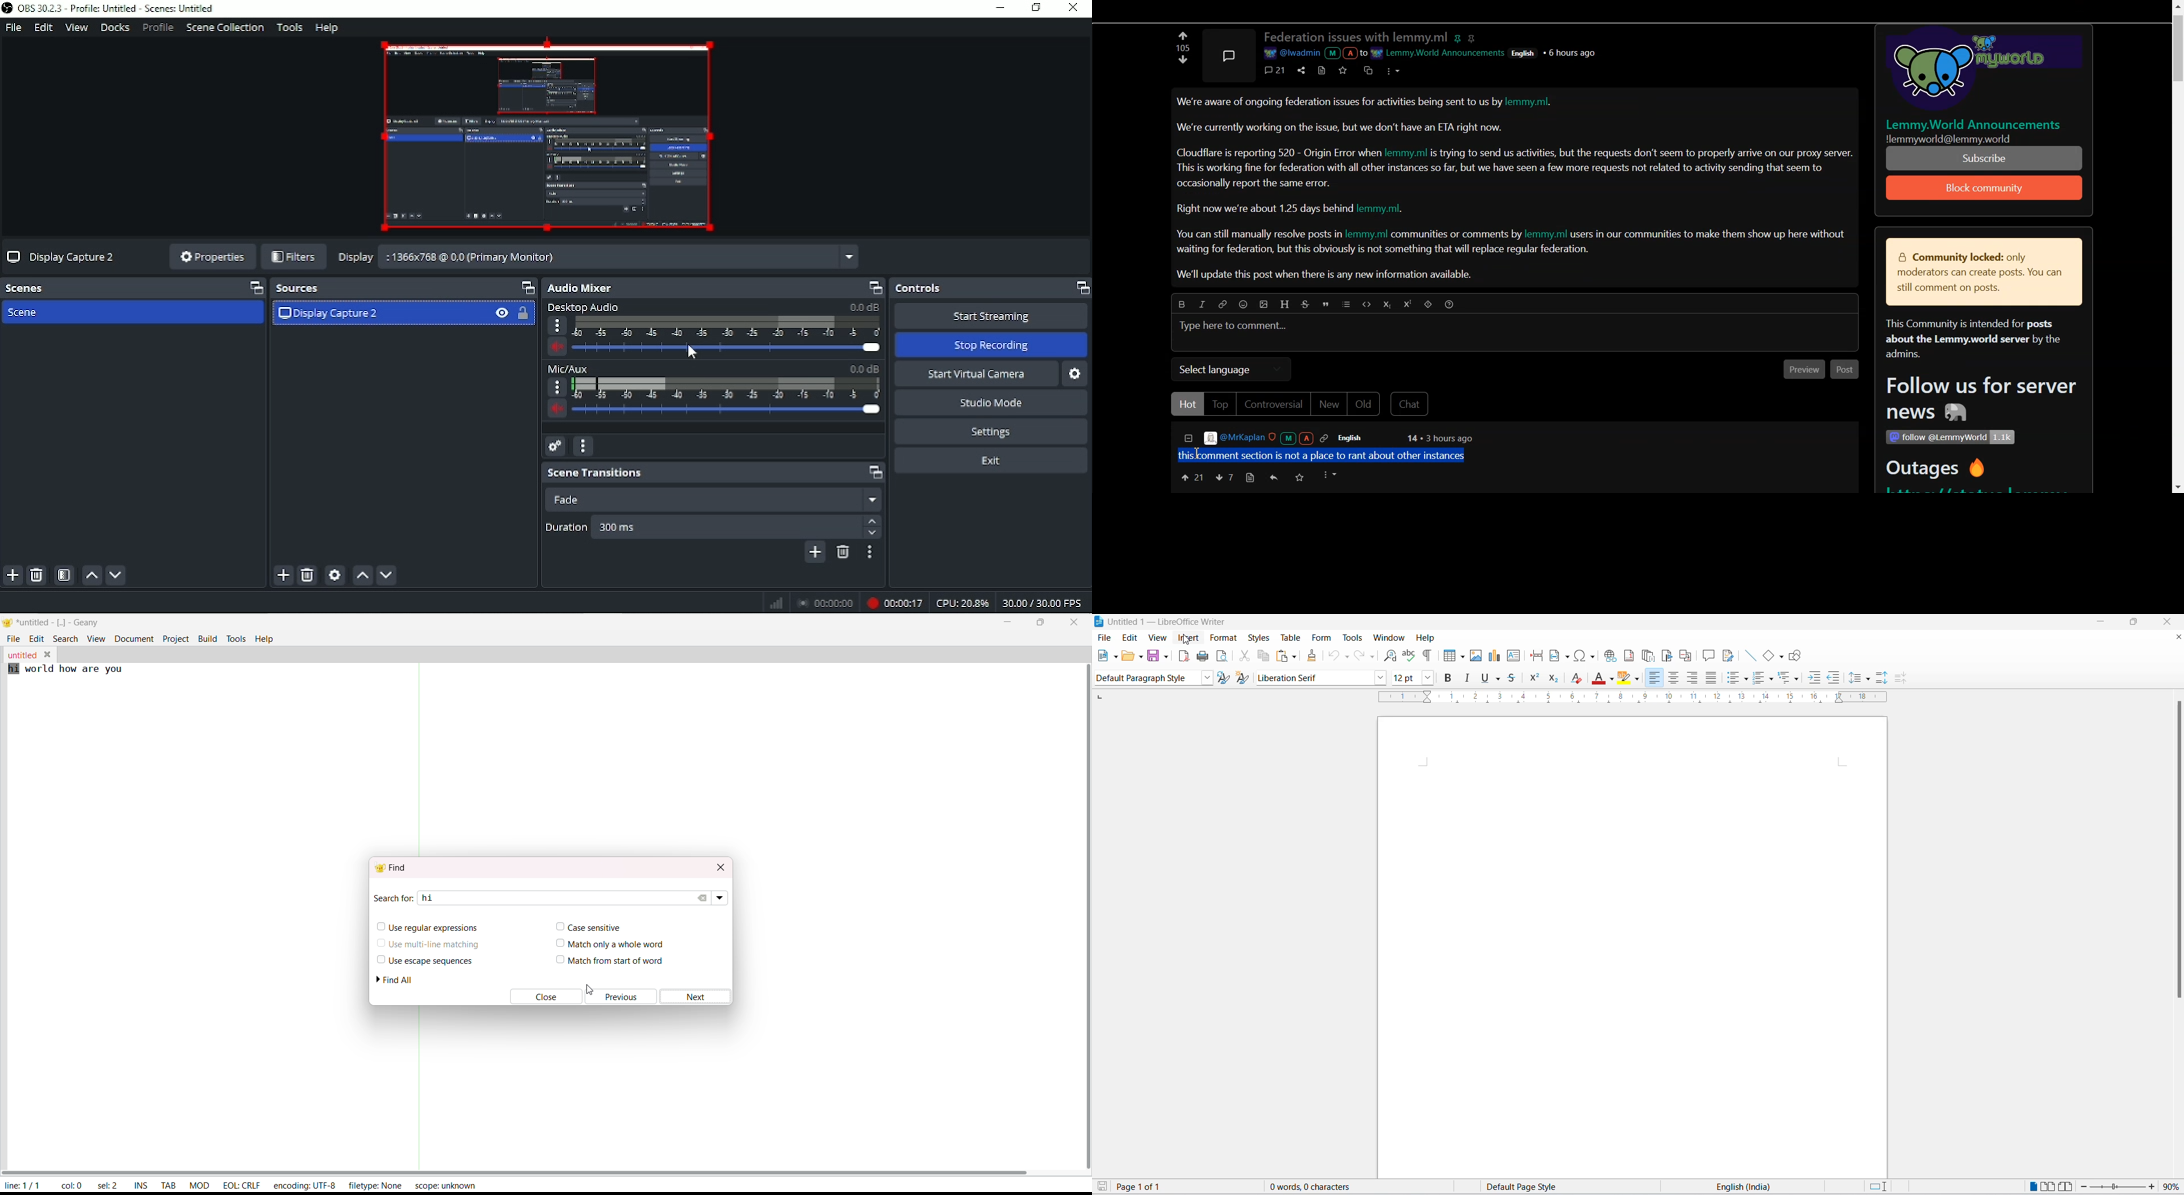 The height and width of the screenshot is (1204, 2184). I want to click on Header, so click(1286, 304).